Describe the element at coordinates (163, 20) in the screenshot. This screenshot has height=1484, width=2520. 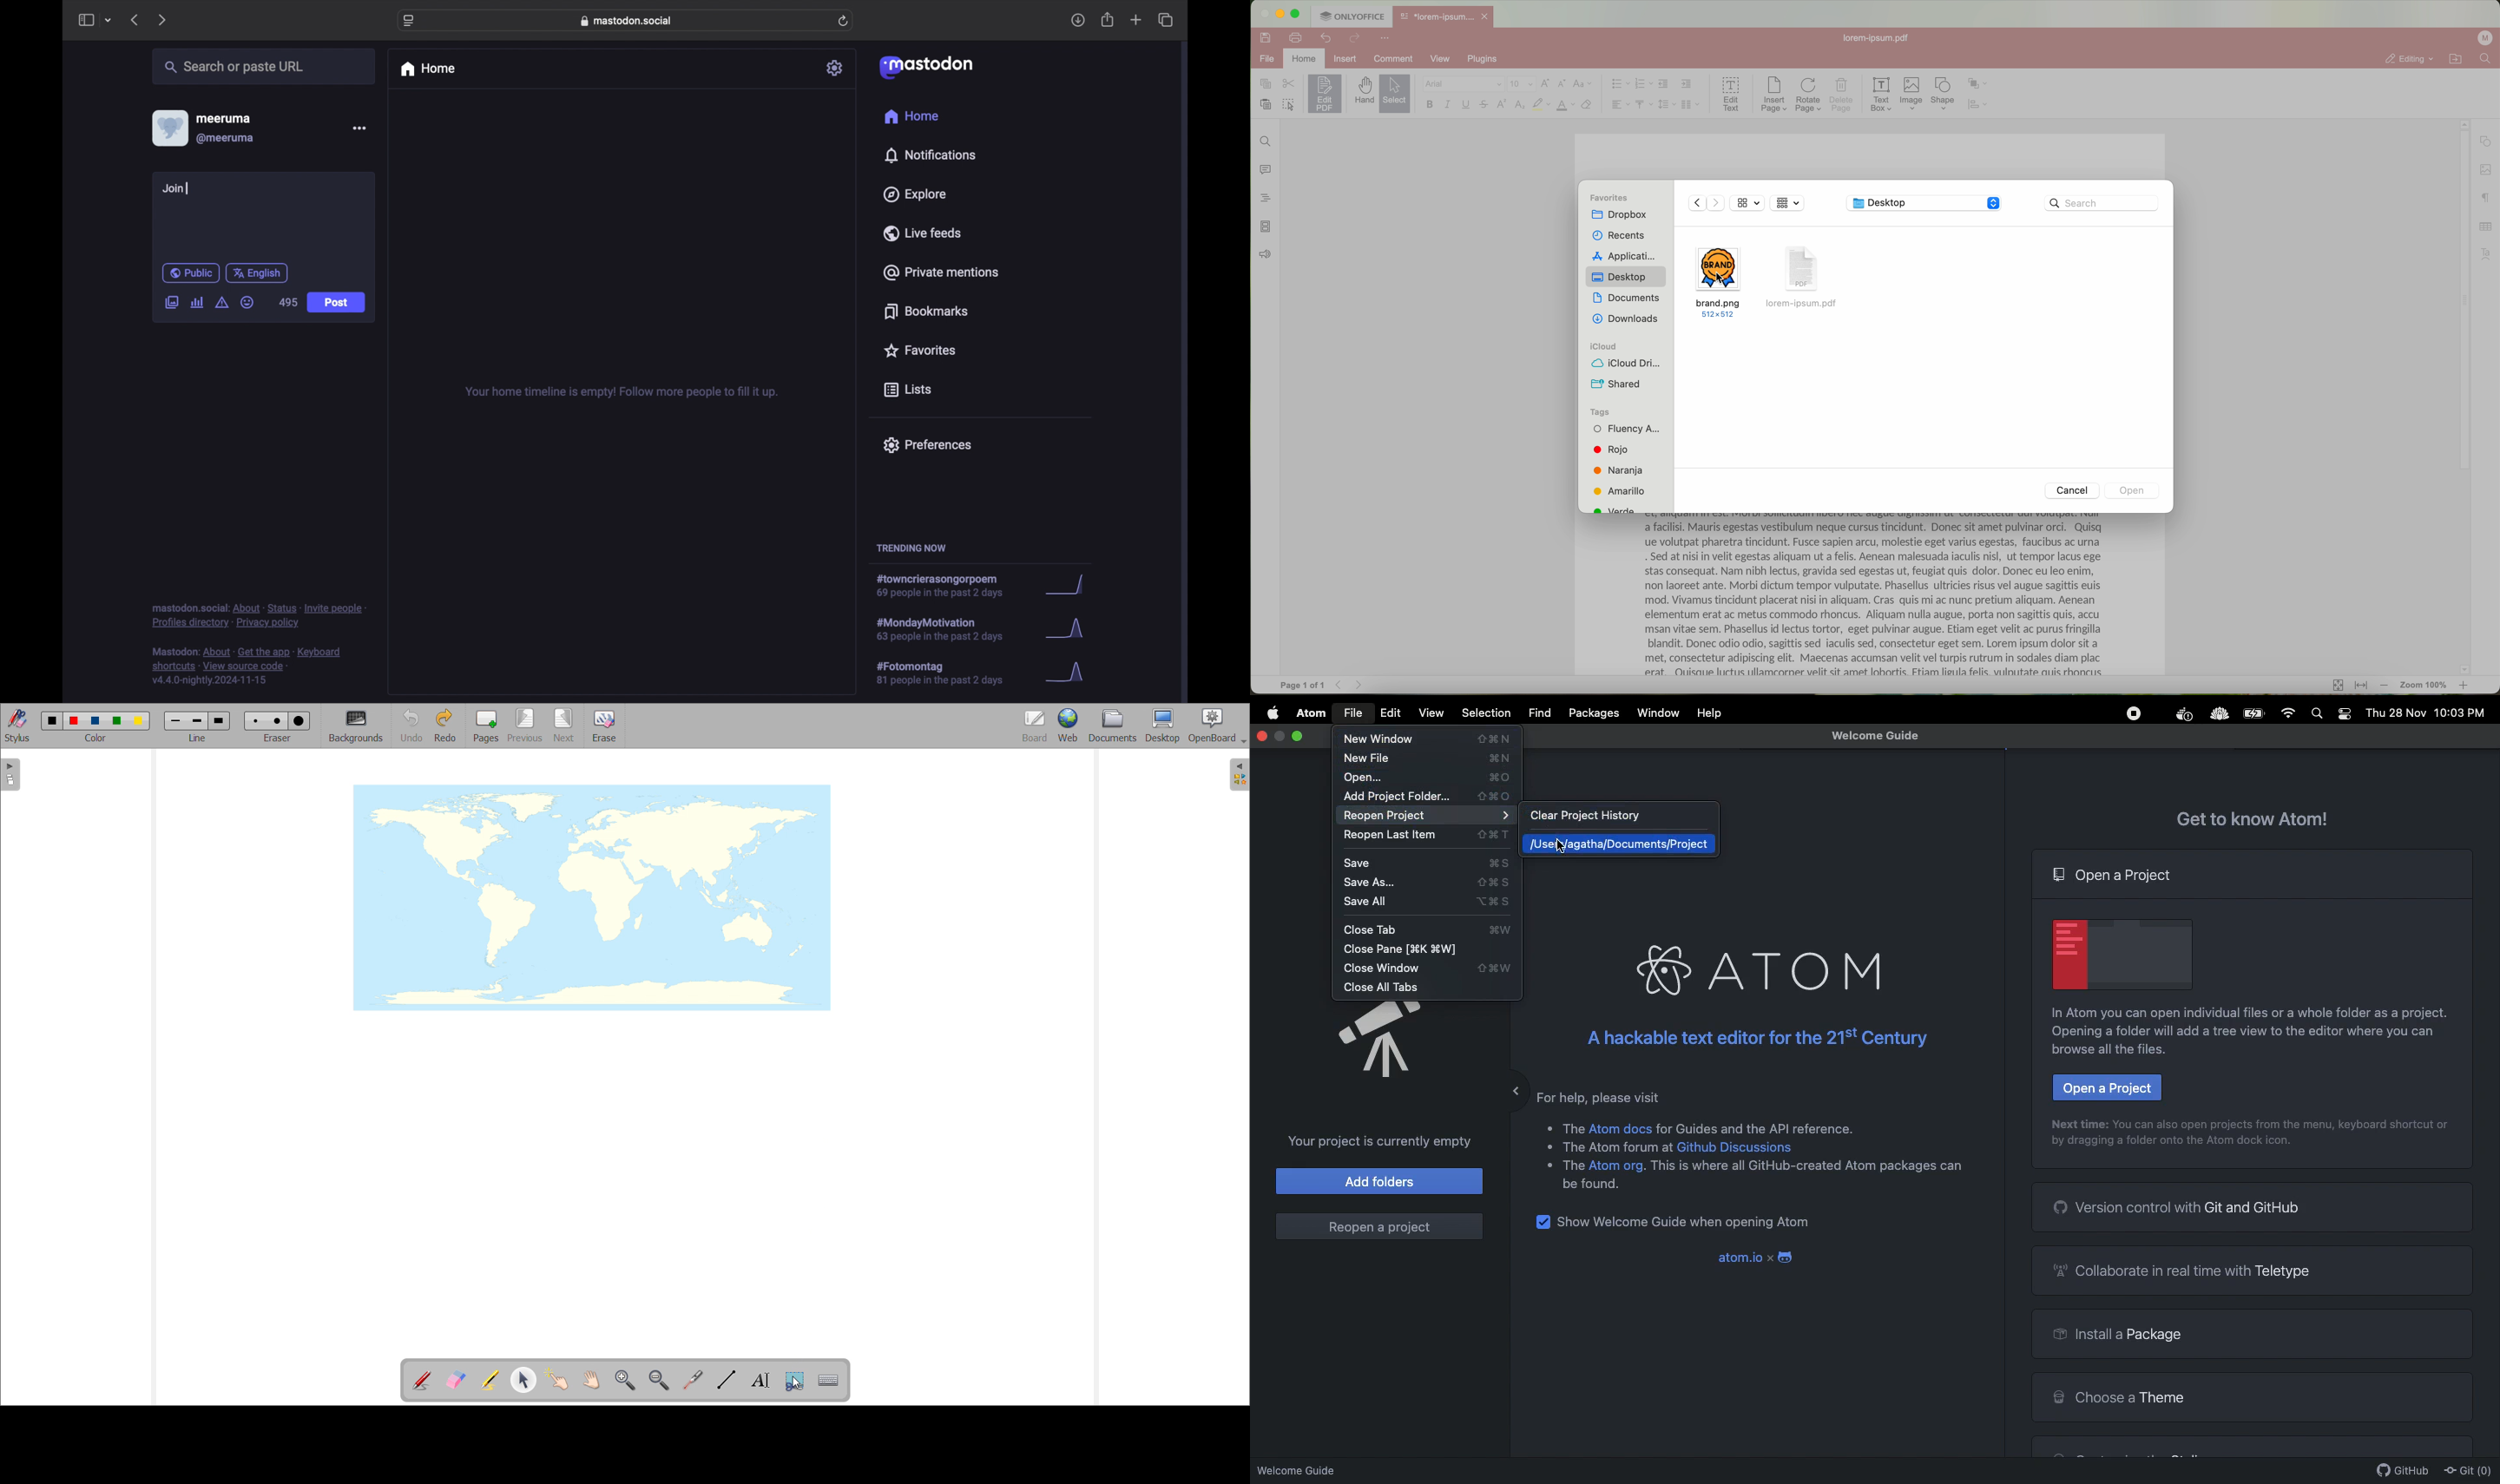
I see `next` at that location.